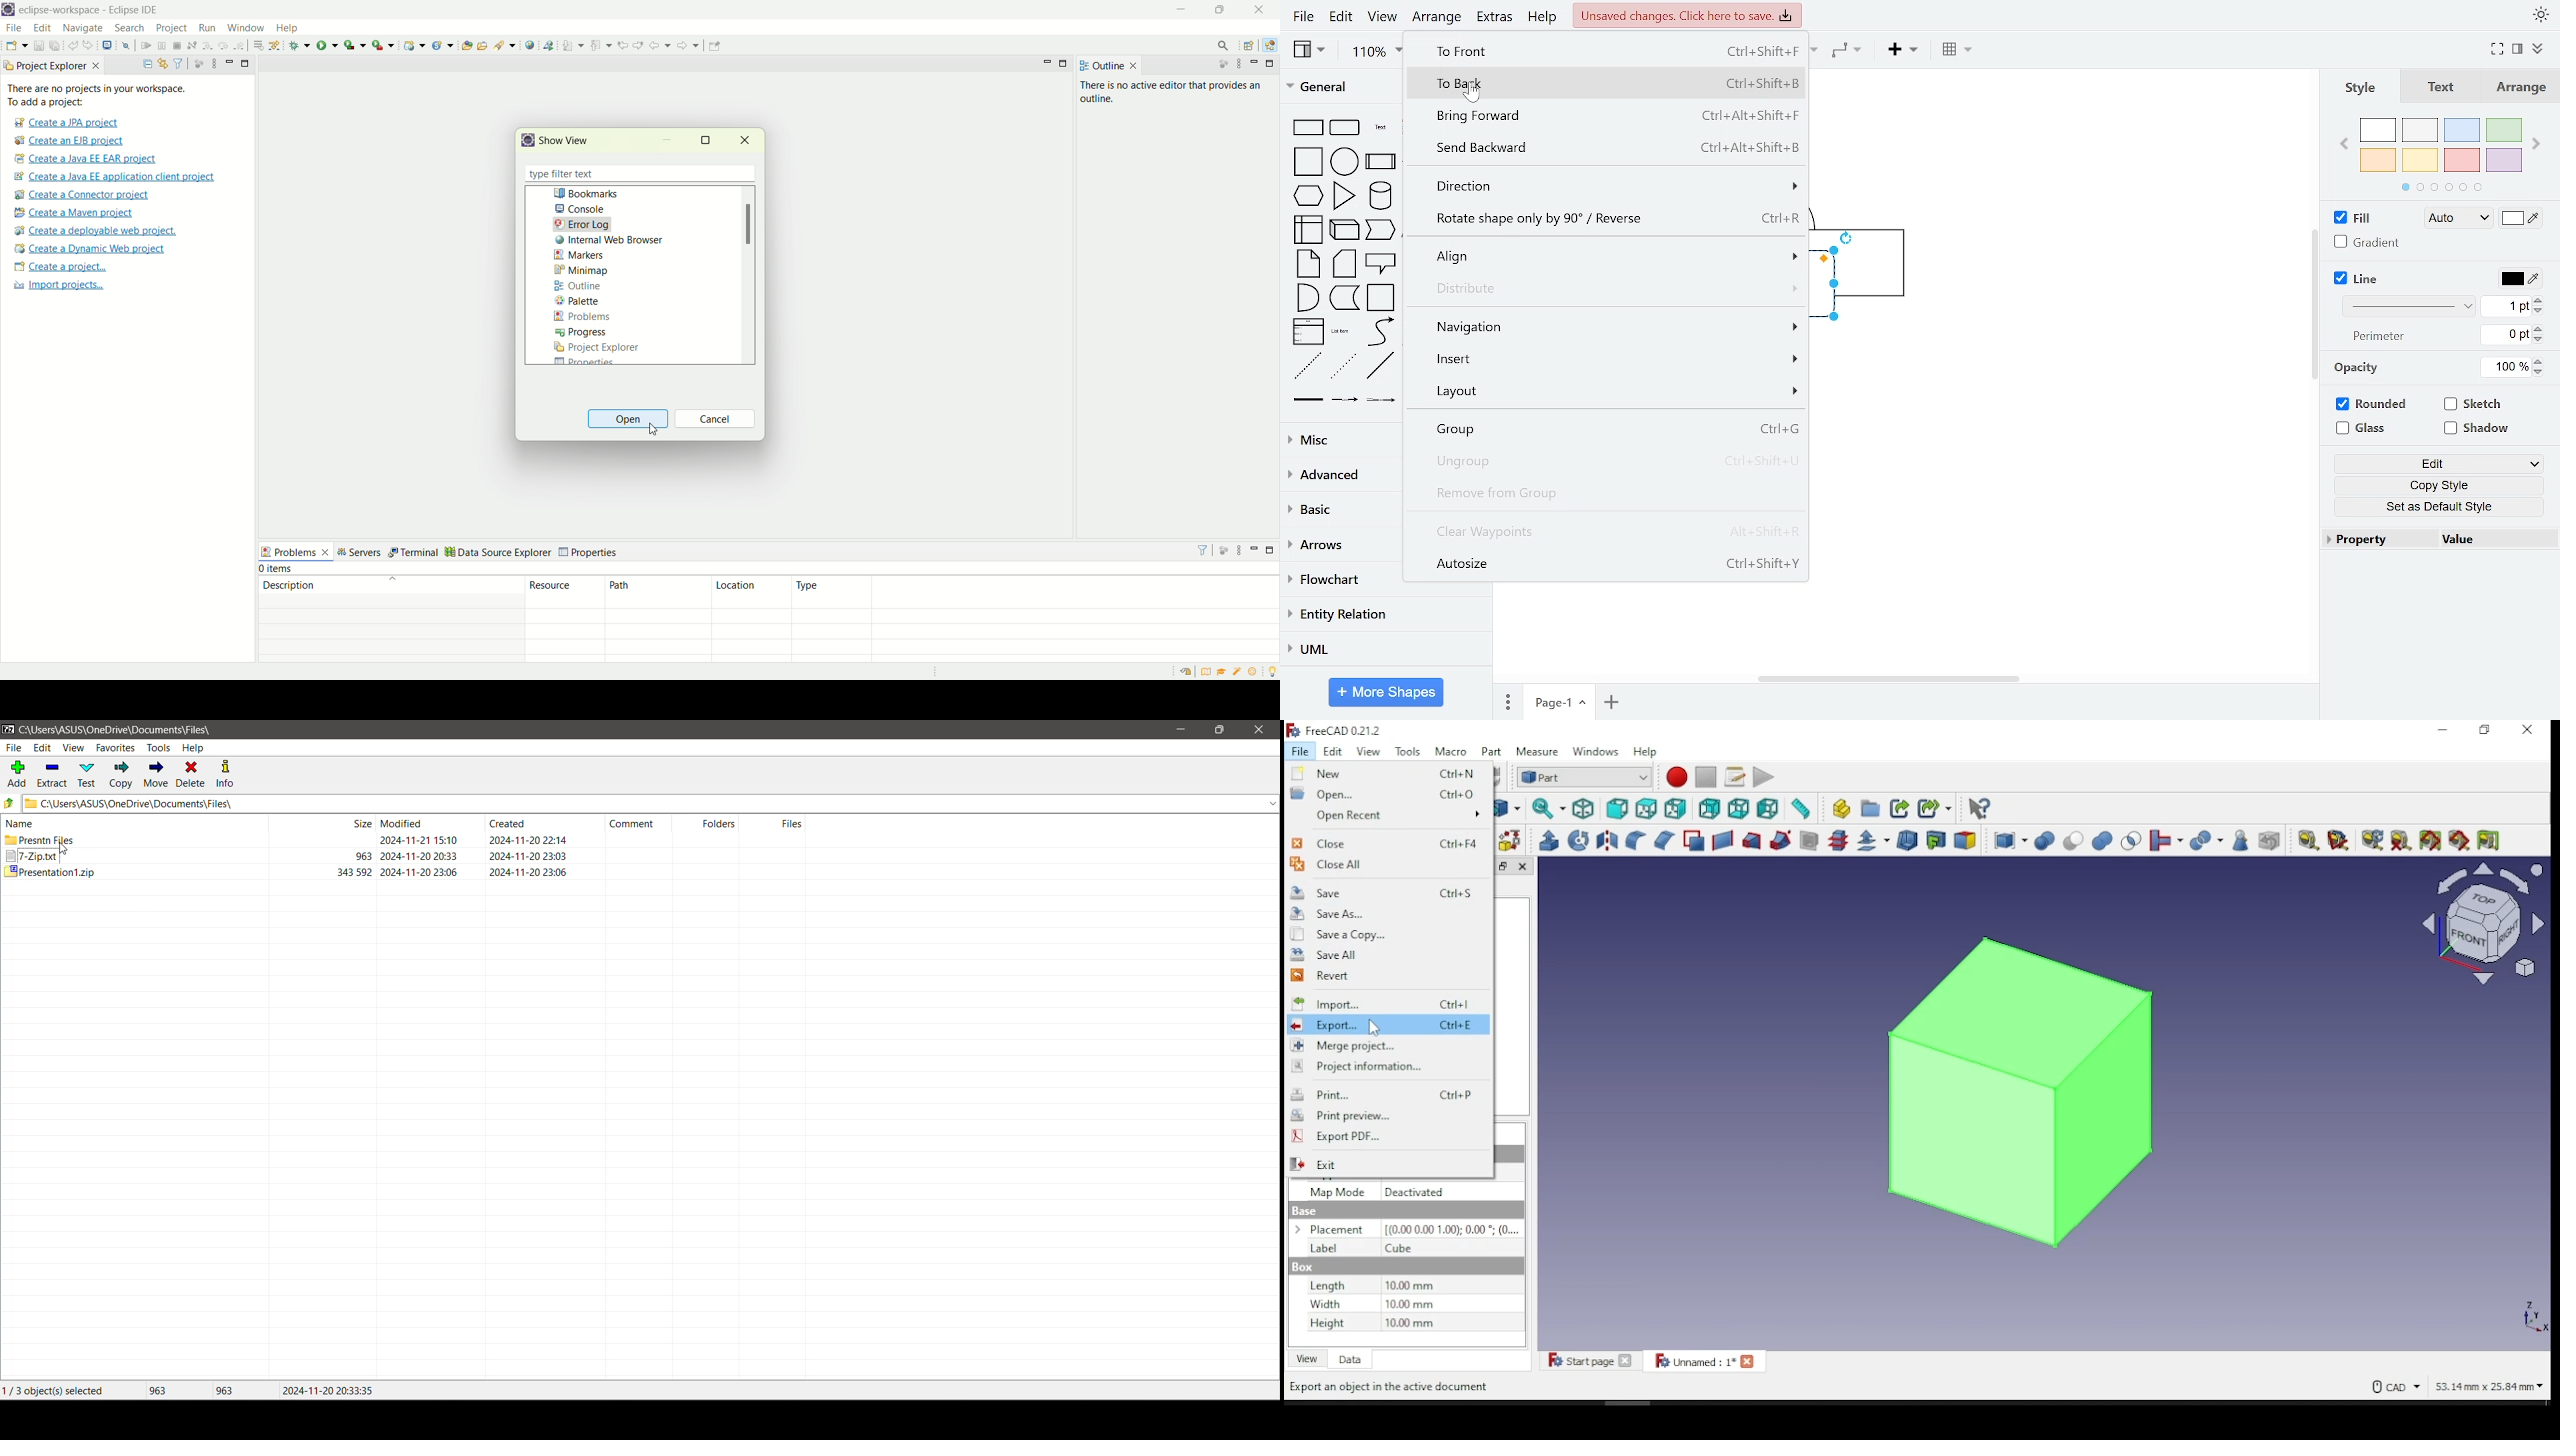 This screenshot has width=2576, height=1456. What do you see at coordinates (2539, 300) in the screenshot?
I see `increase line width` at bounding box center [2539, 300].